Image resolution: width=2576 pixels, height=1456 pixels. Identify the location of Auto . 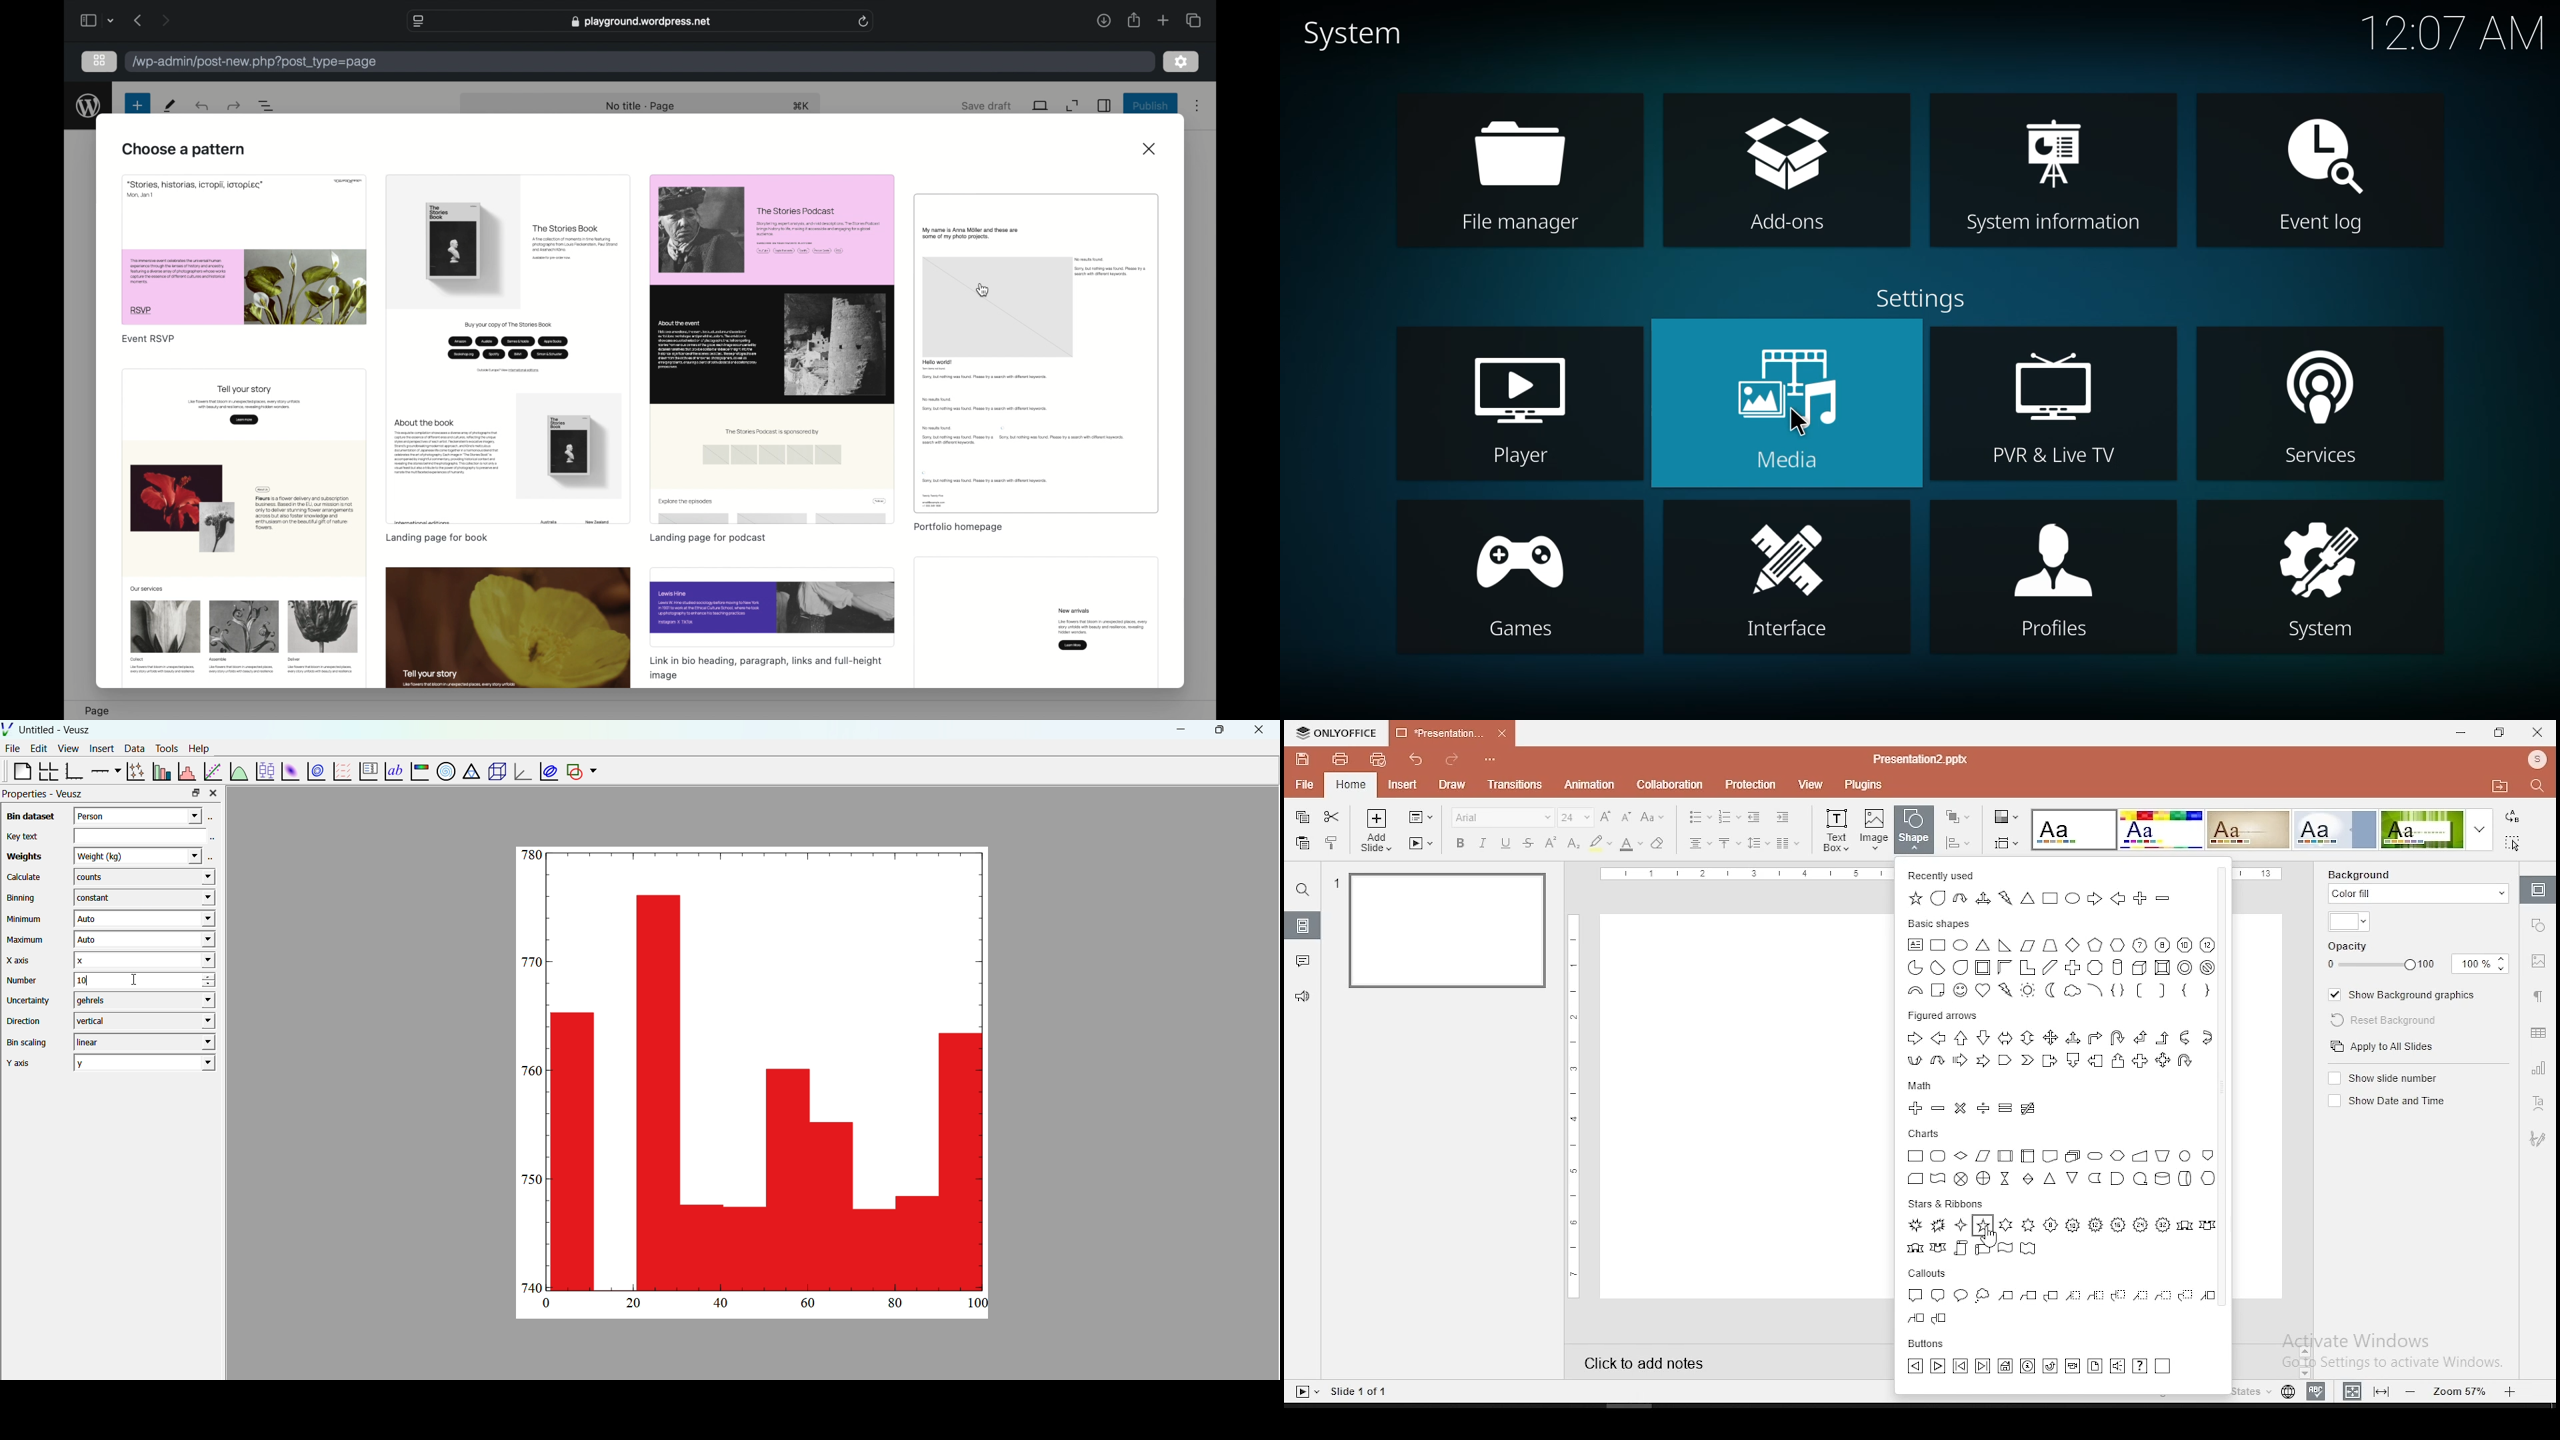
(142, 941).